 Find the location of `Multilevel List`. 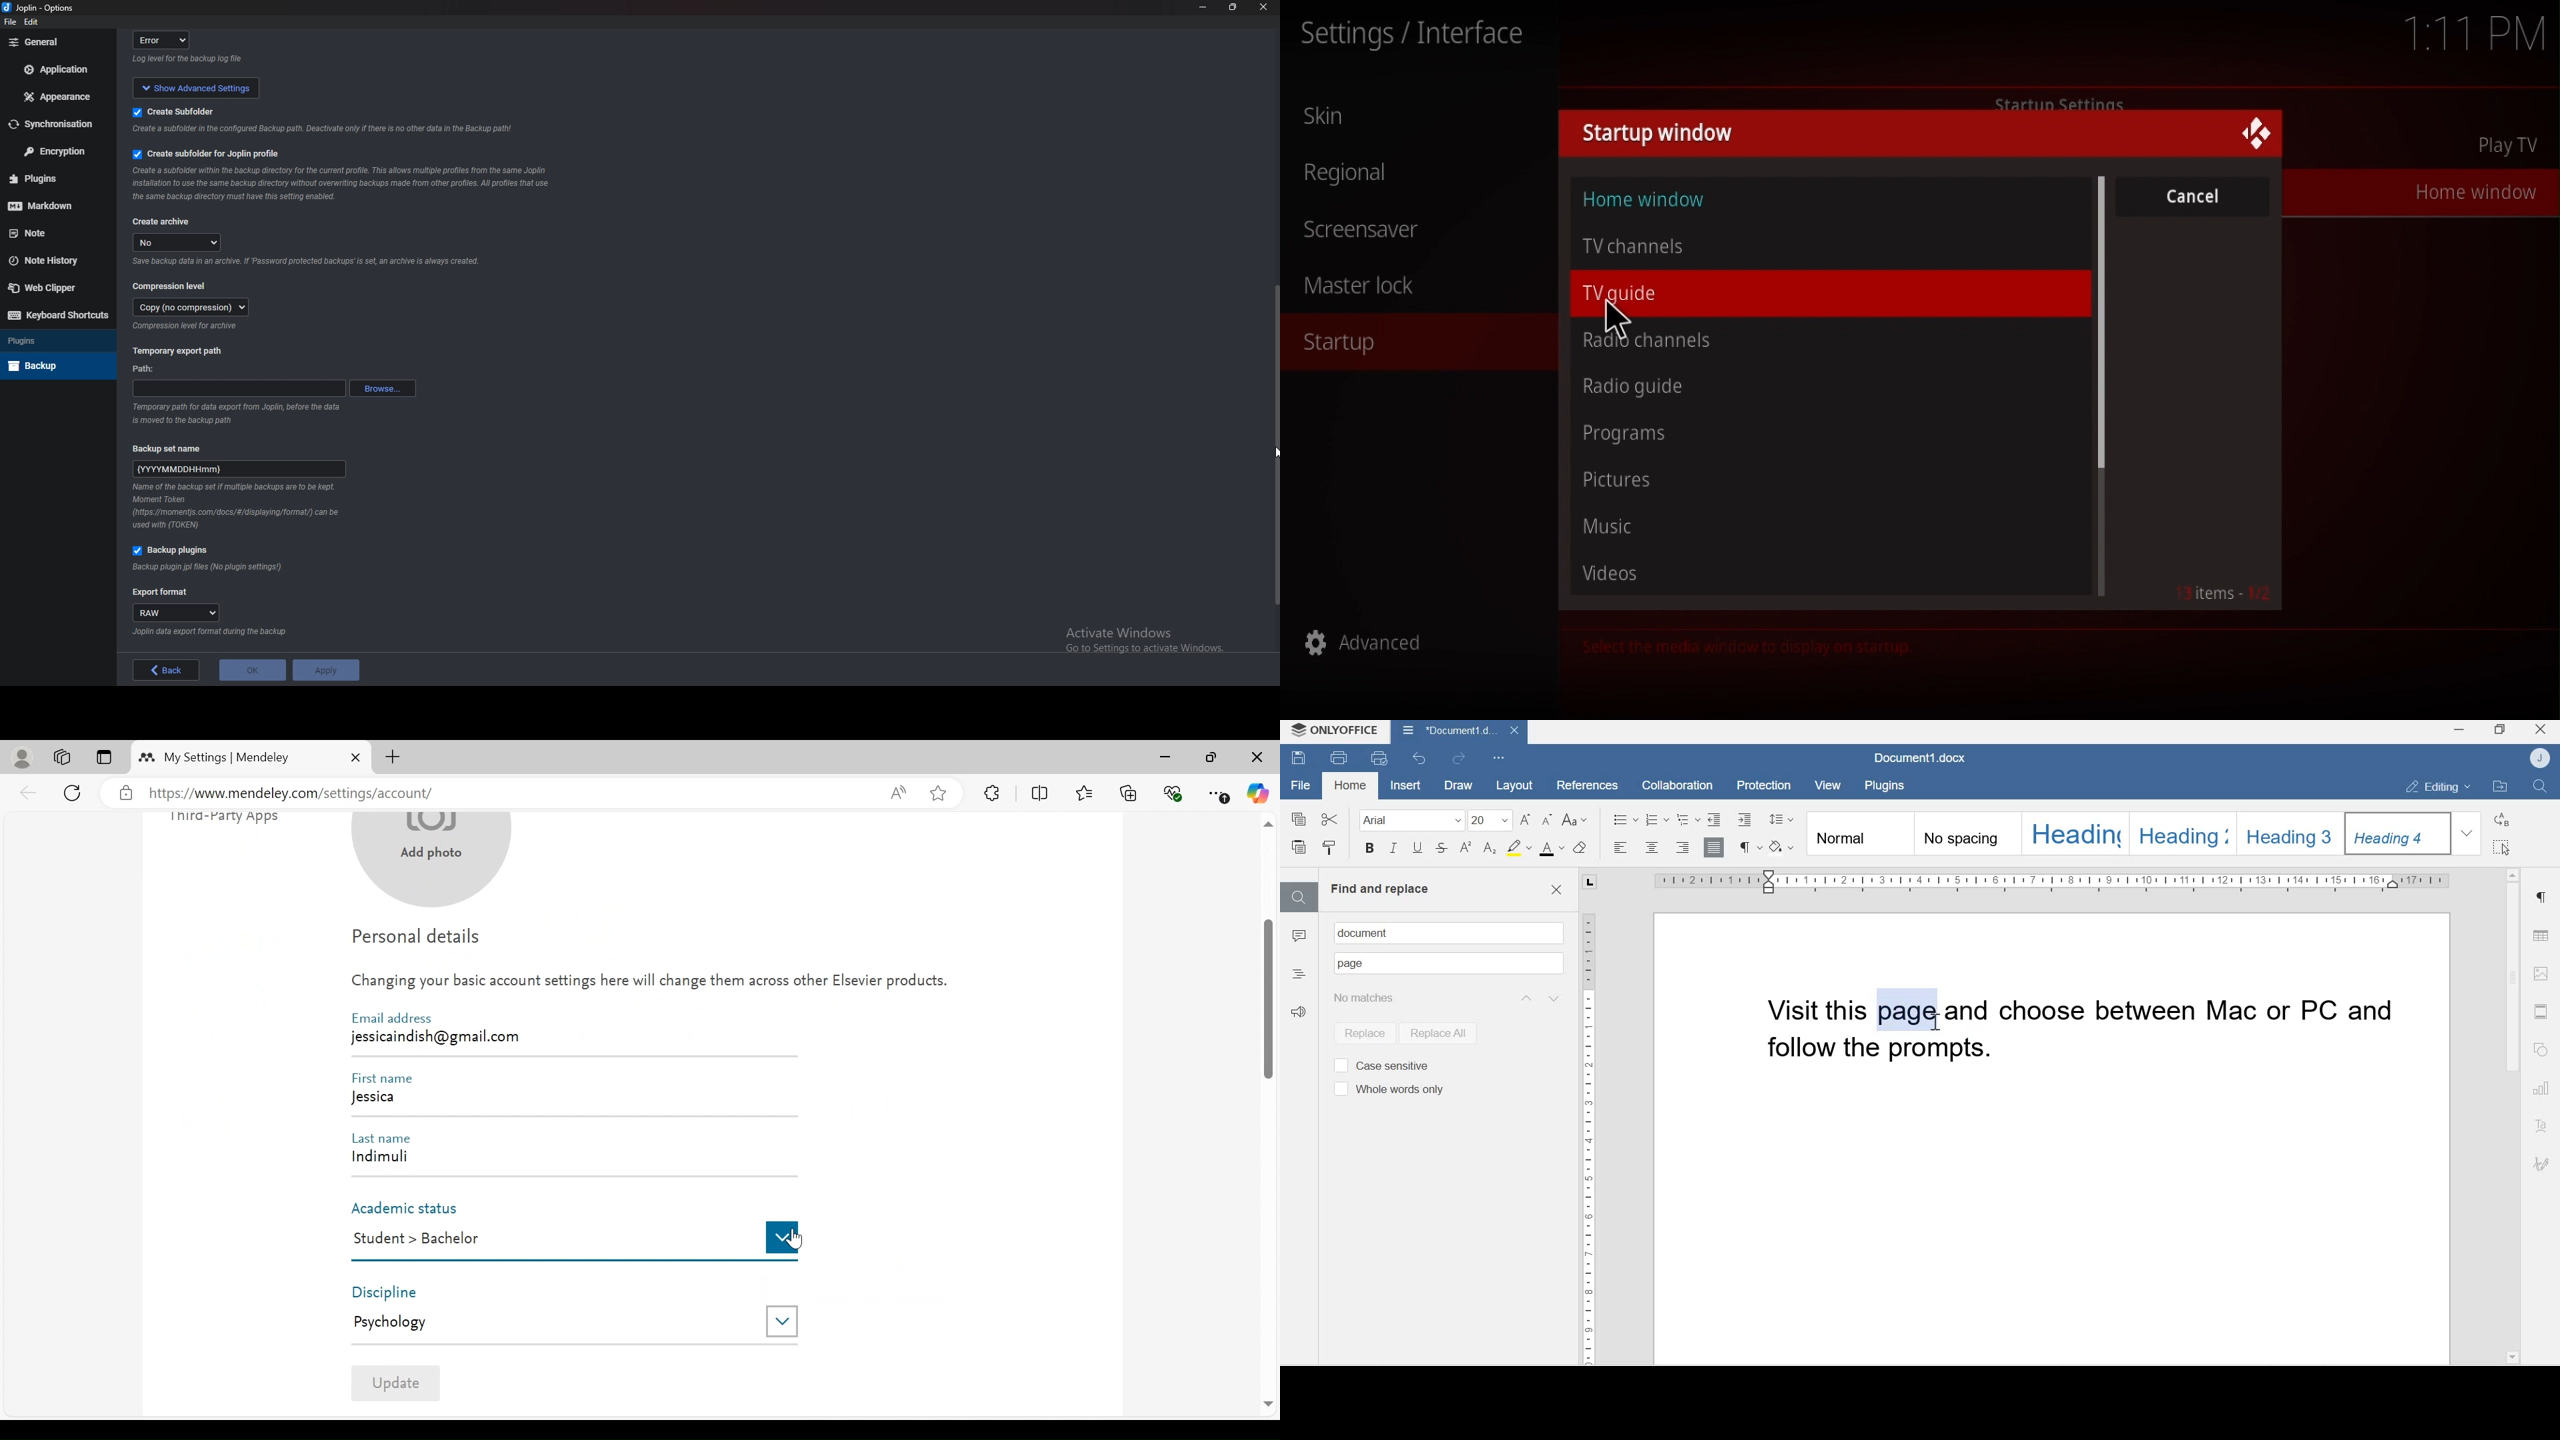

Multilevel List is located at coordinates (1688, 819).